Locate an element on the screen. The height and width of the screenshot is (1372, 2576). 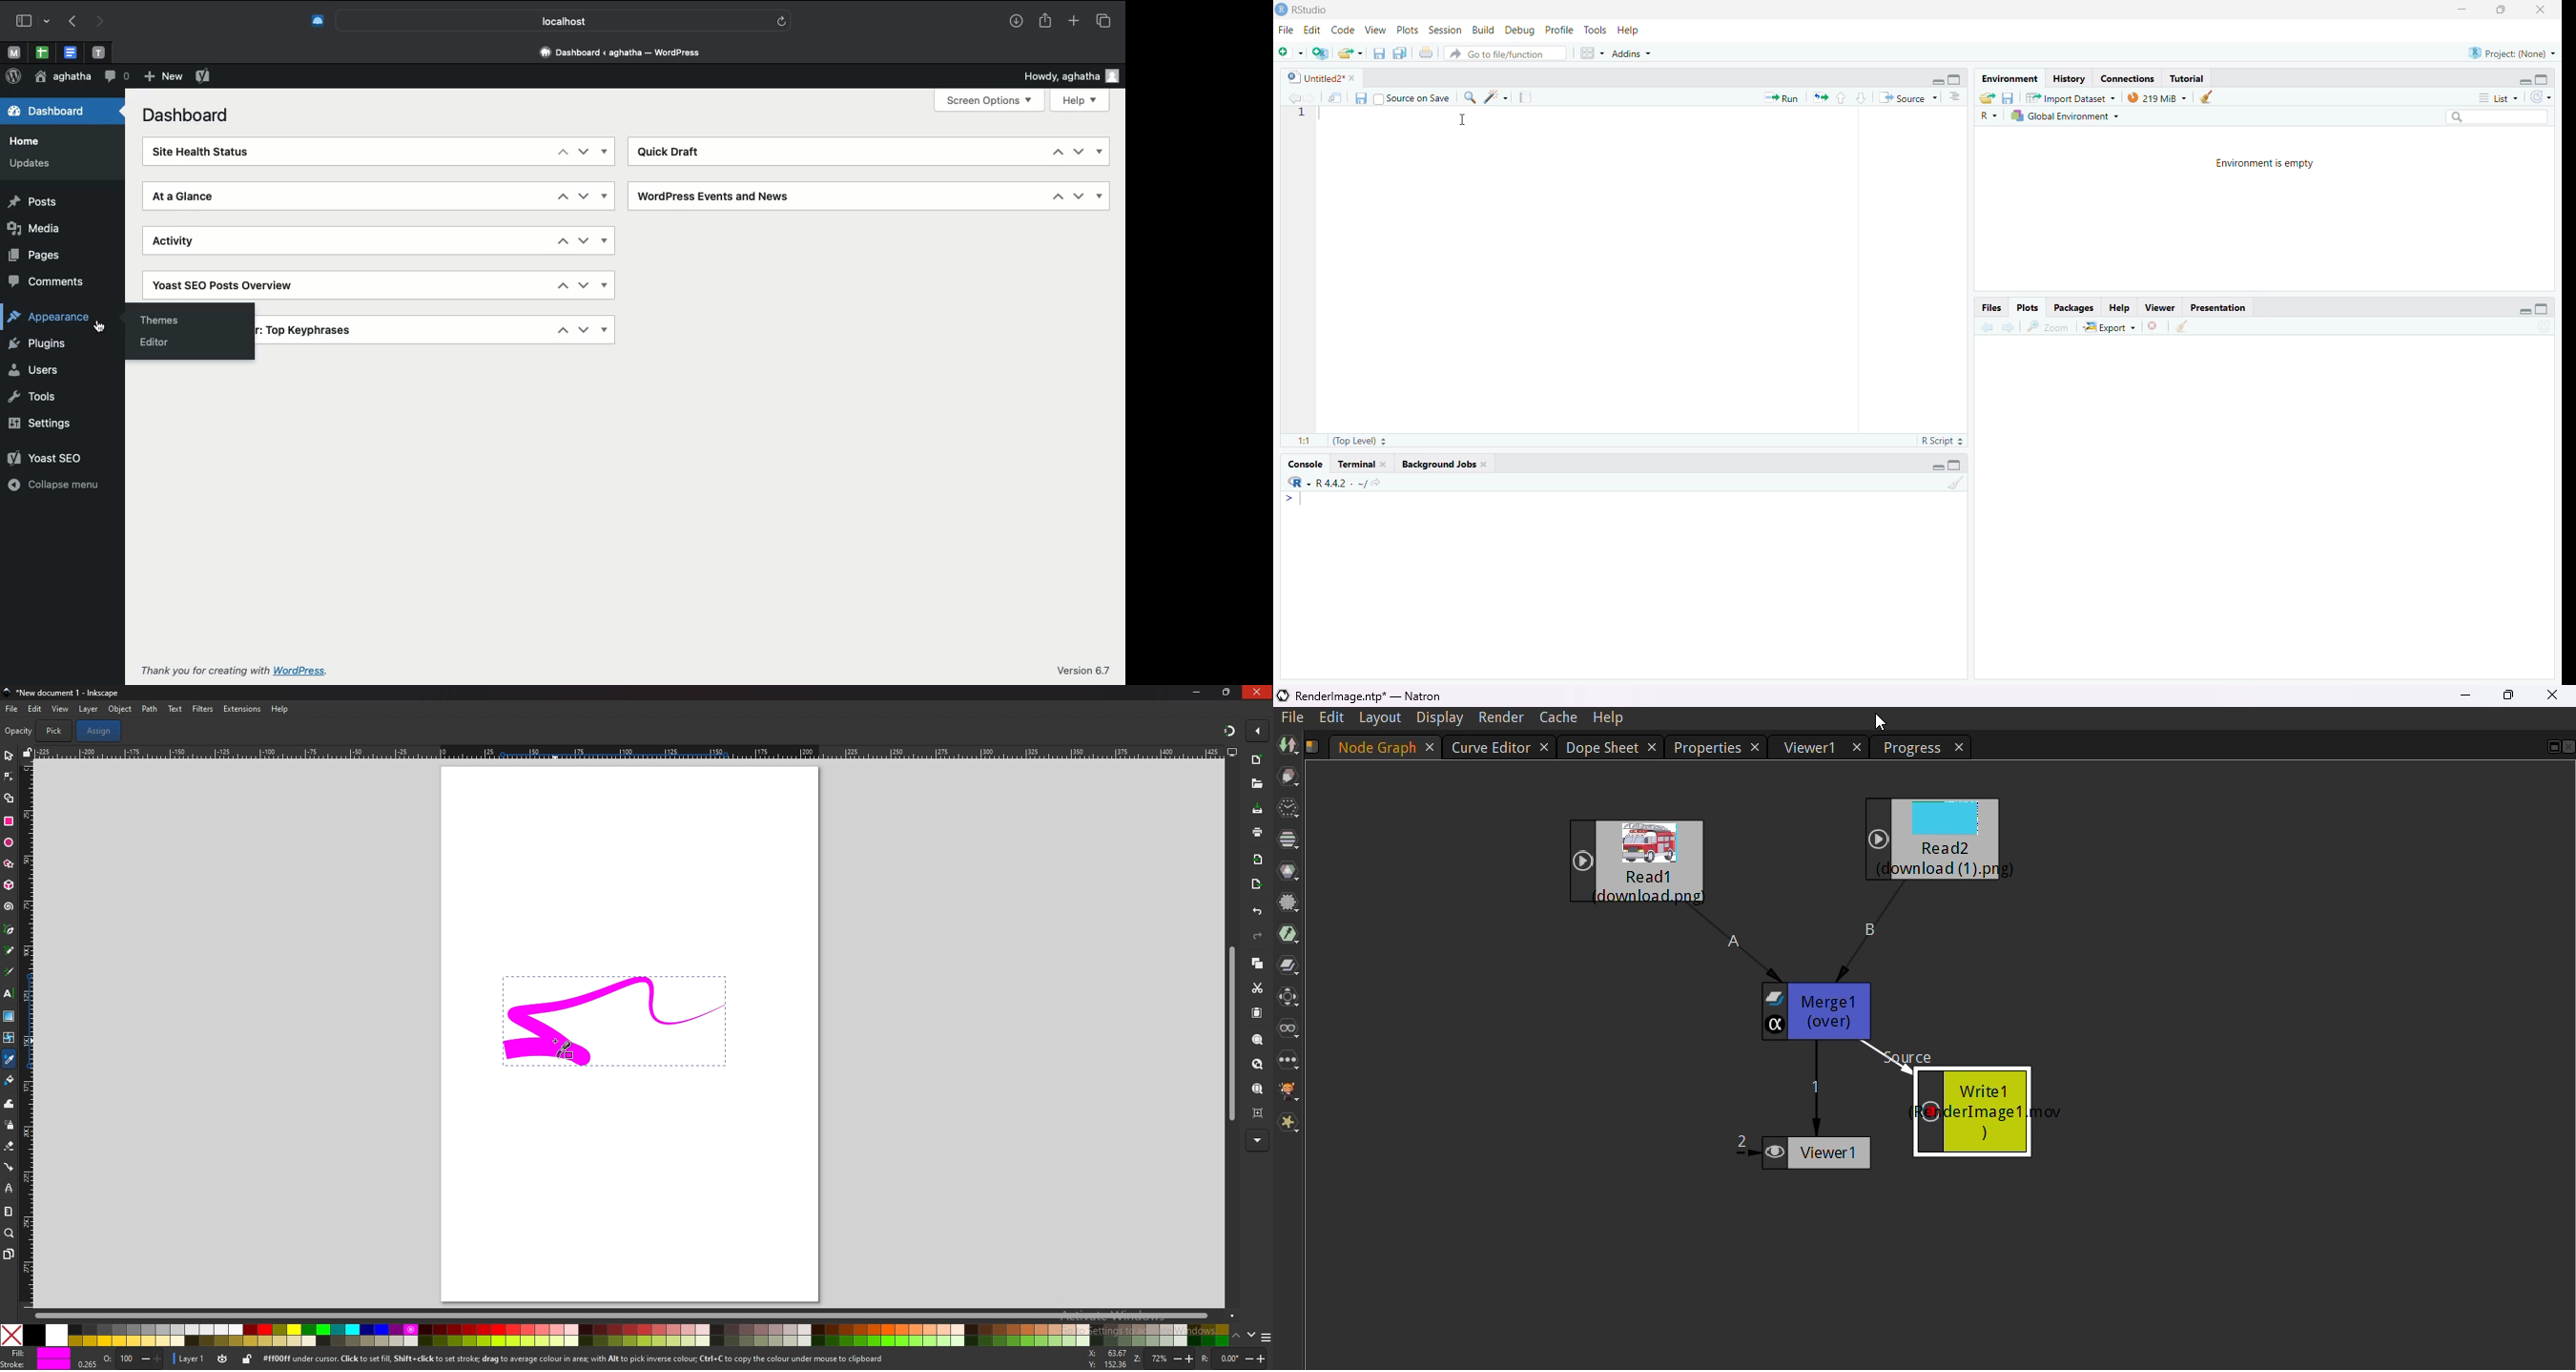
Search is located at coordinates (2498, 118).